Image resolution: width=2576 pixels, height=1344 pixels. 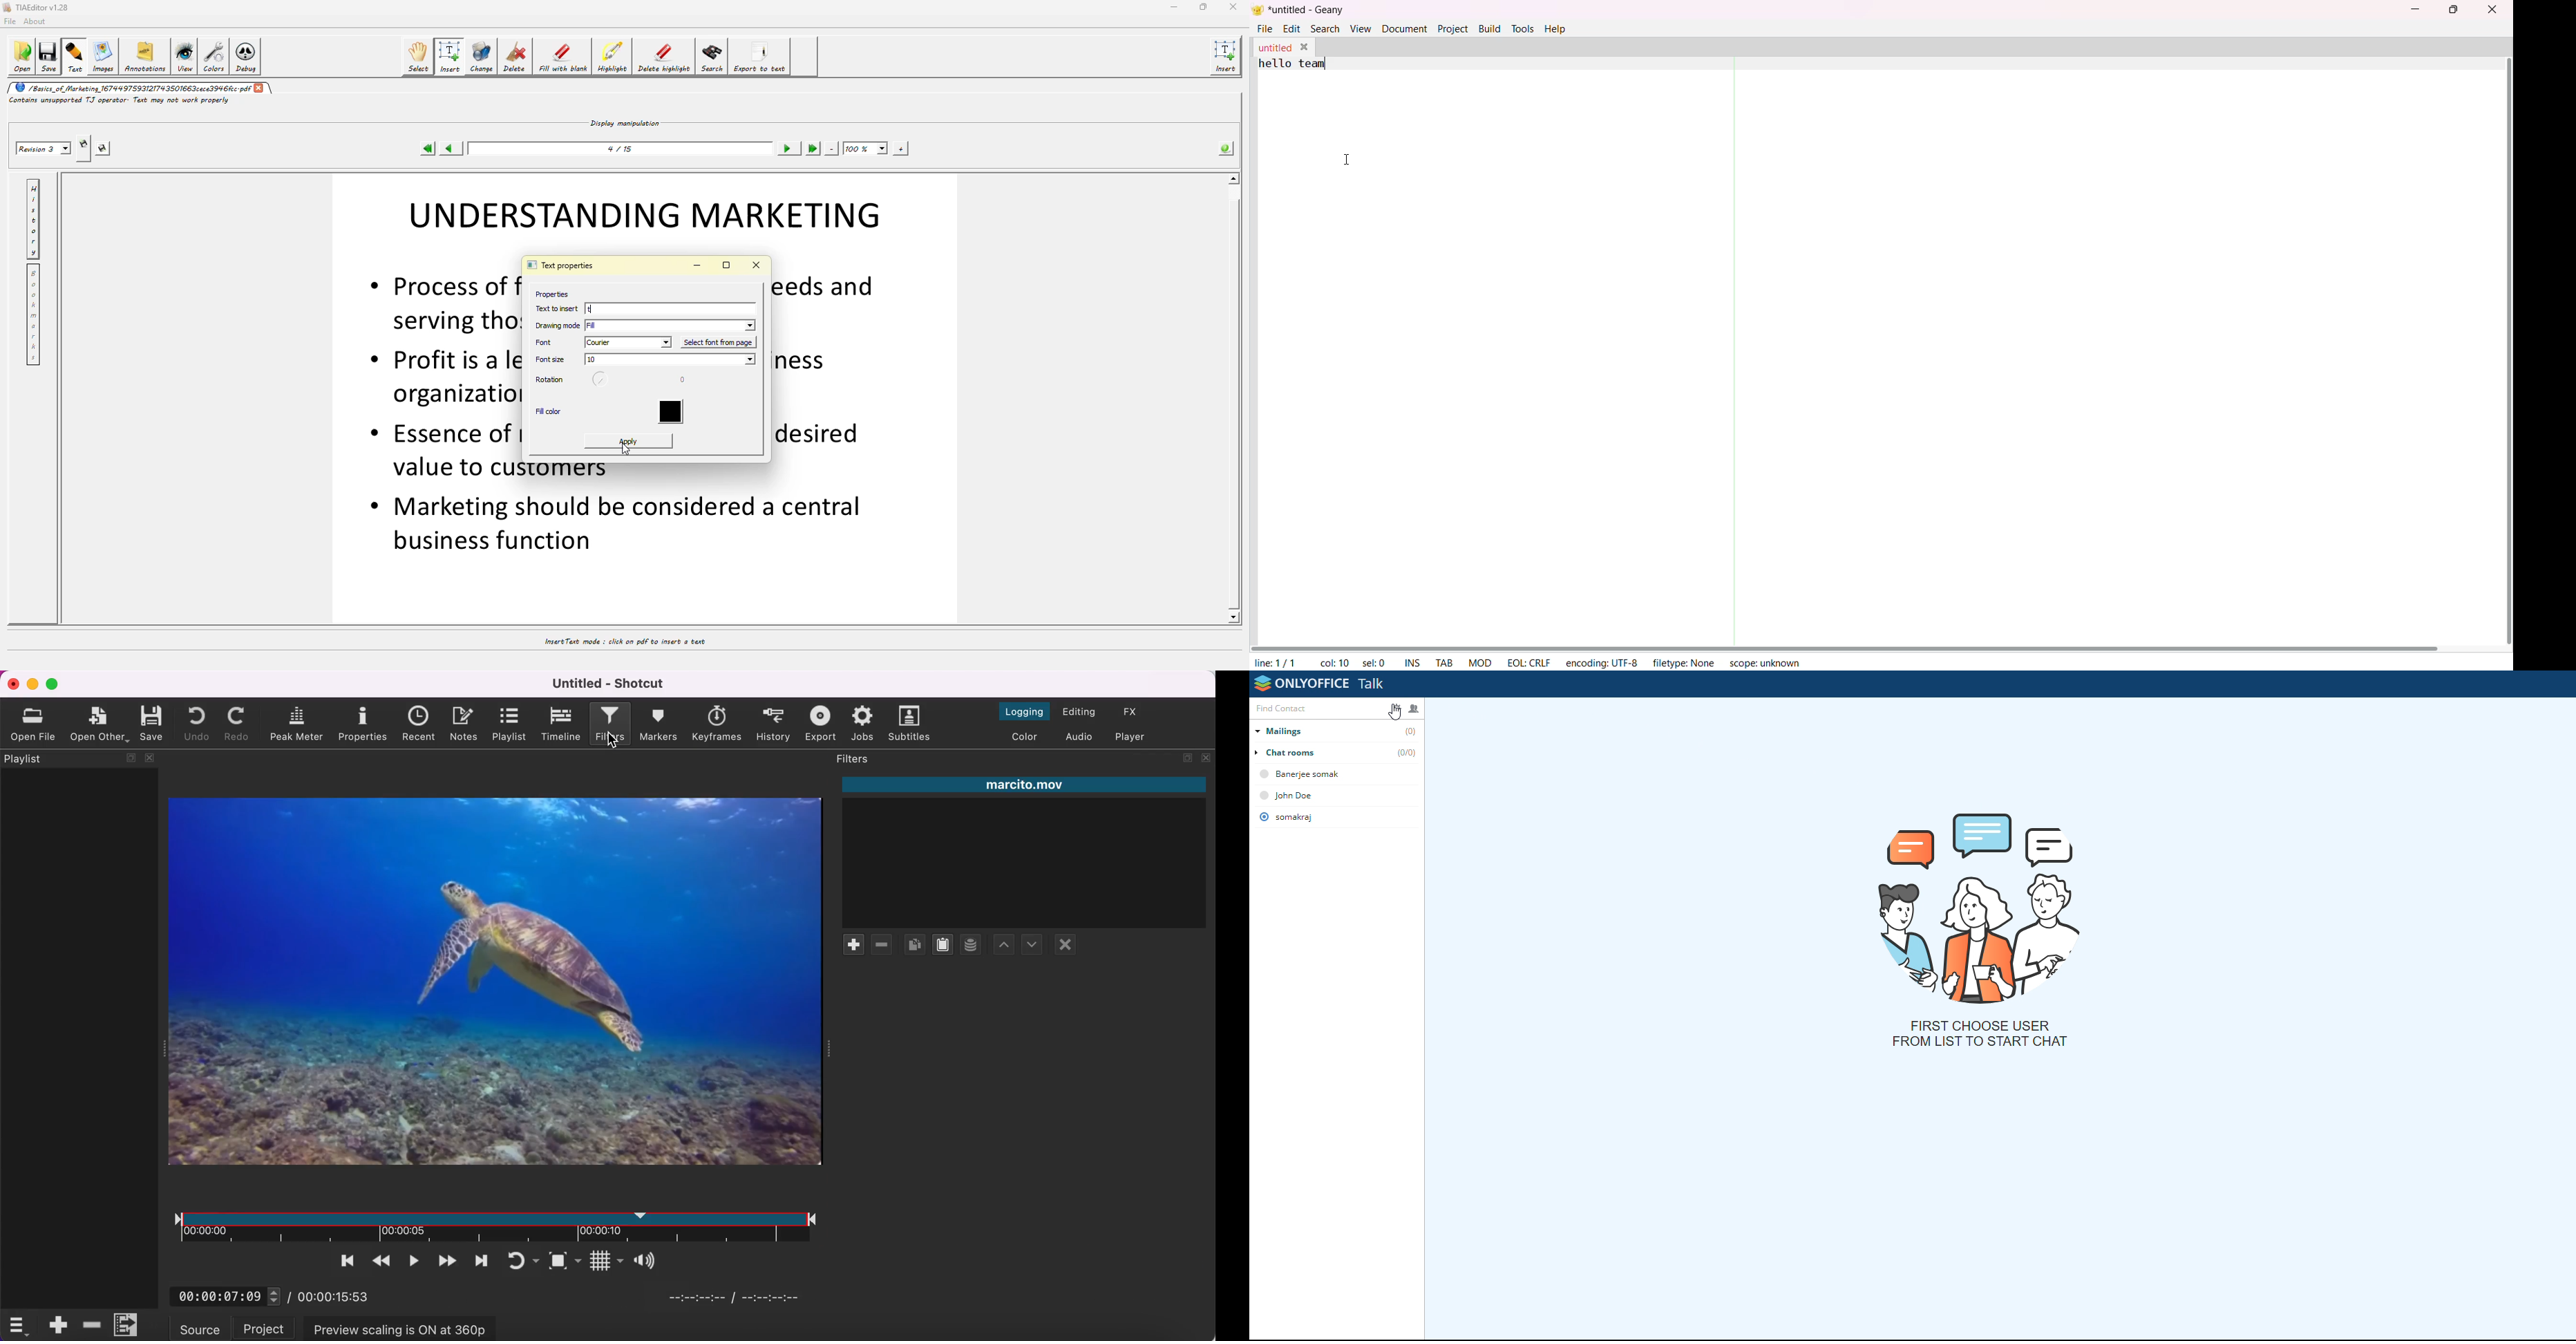 I want to click on jobs, so click(x=860, y=725).